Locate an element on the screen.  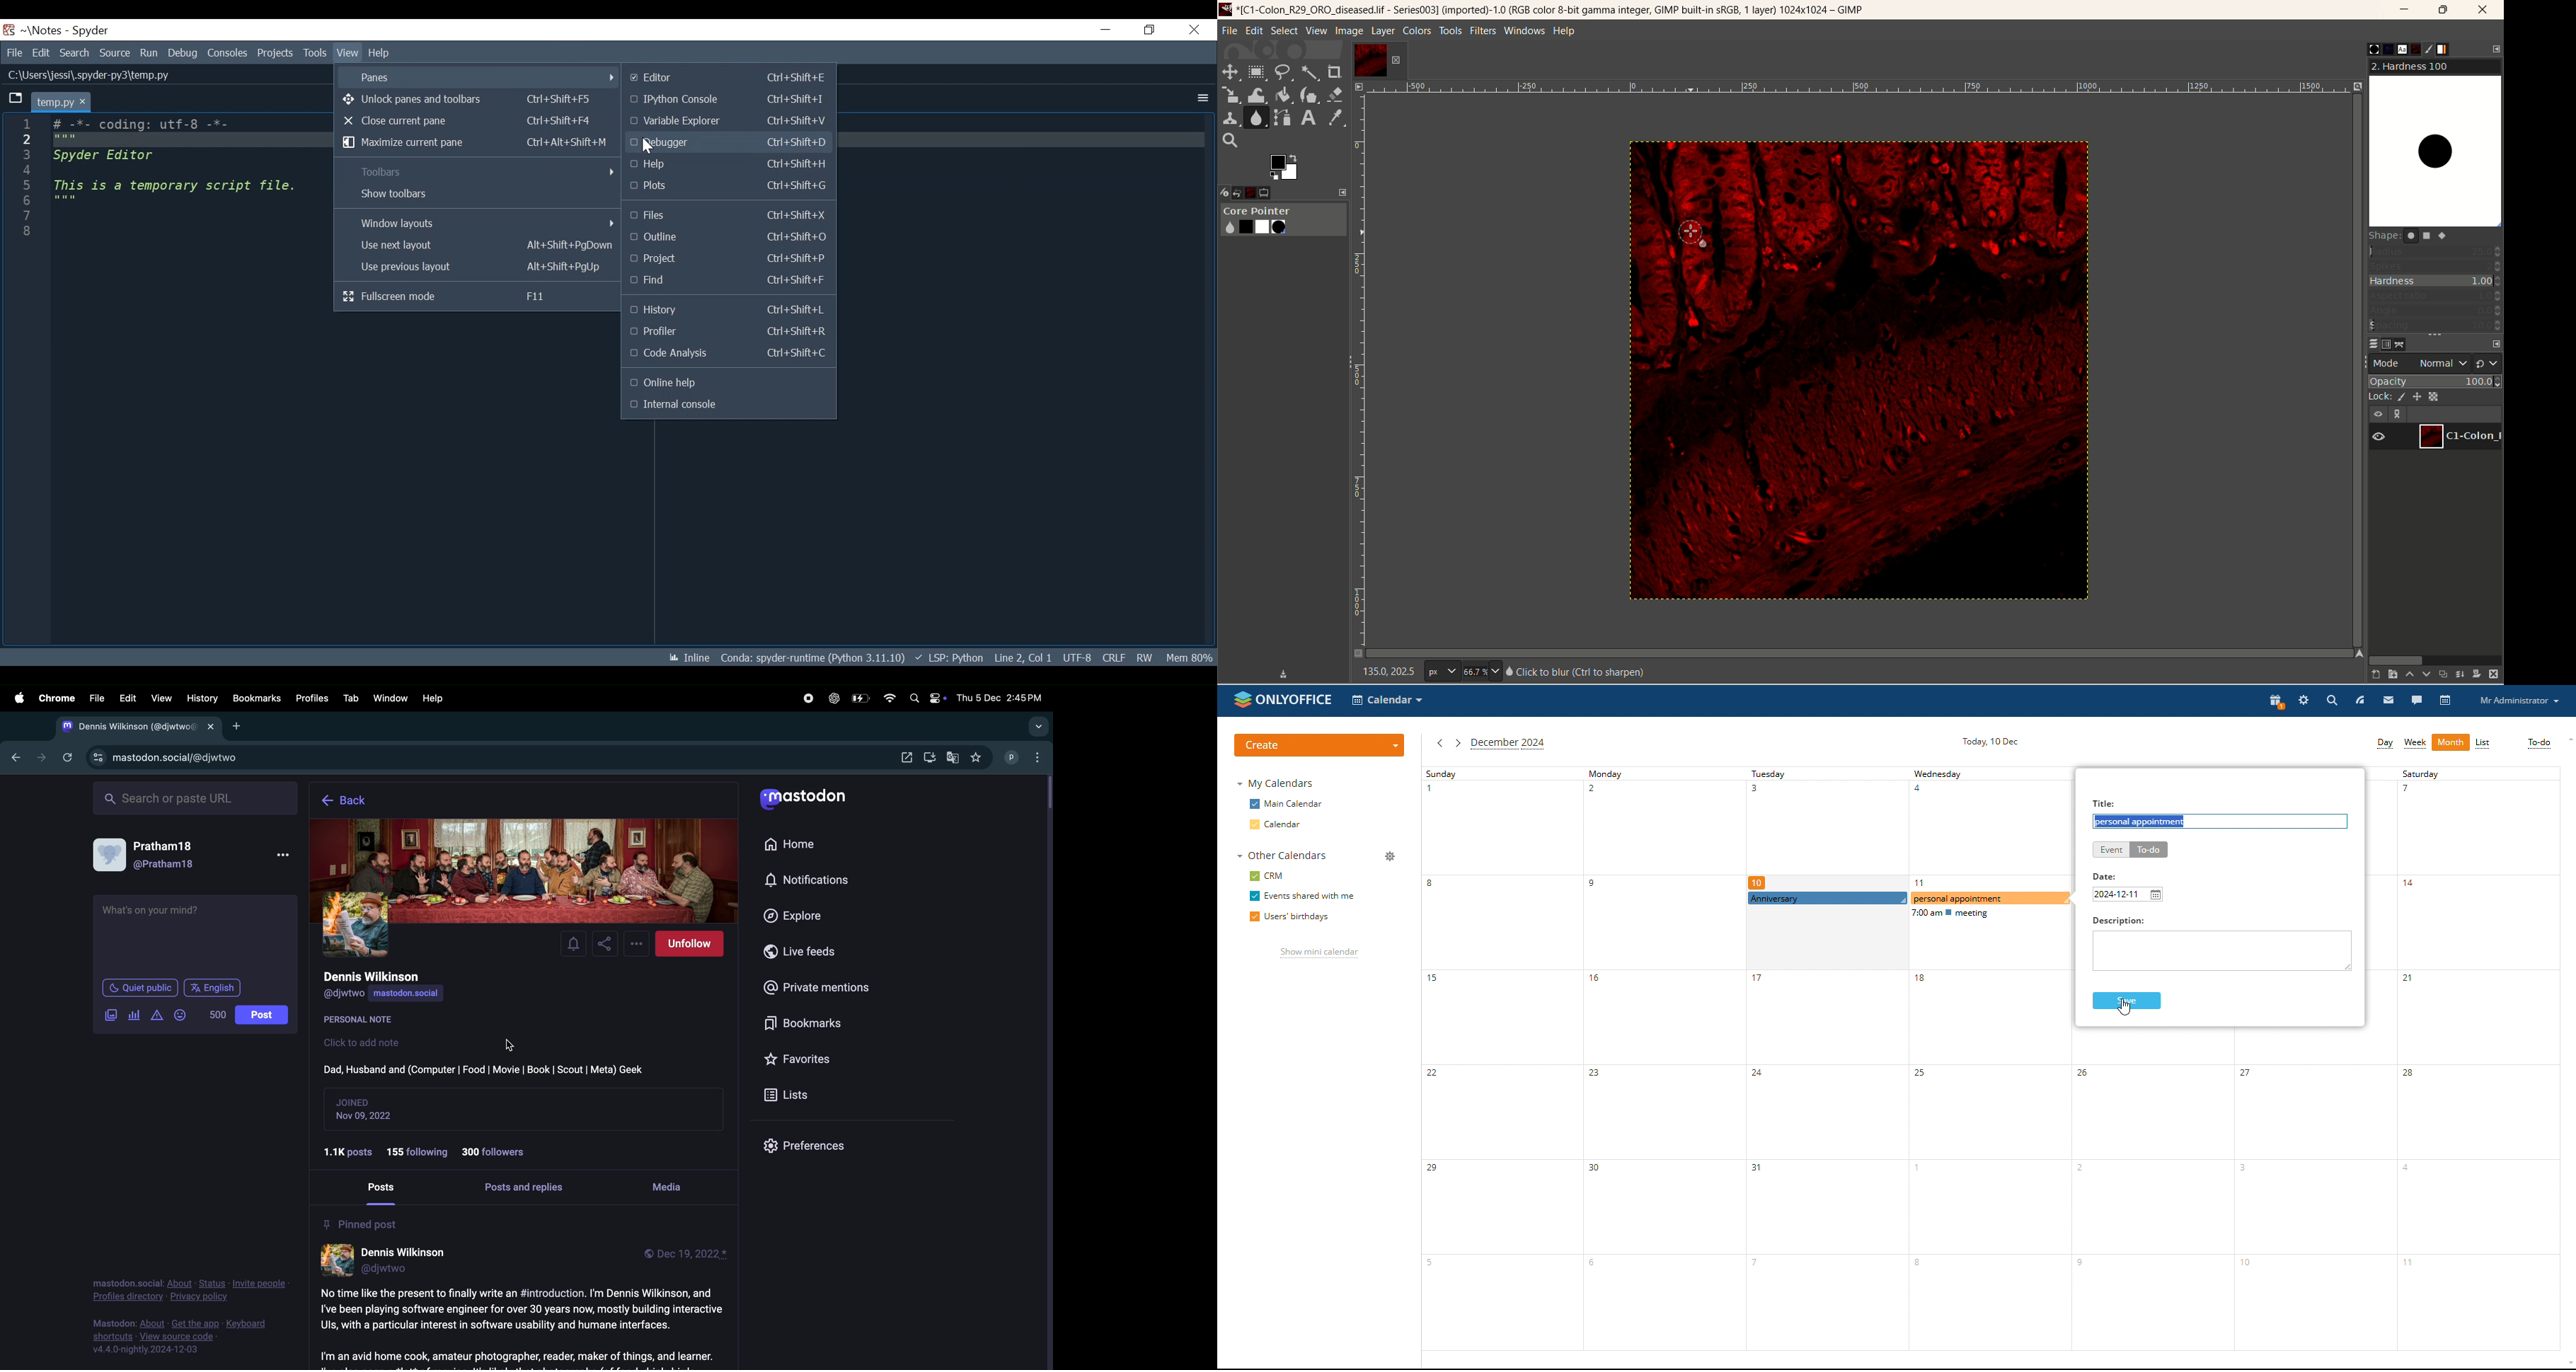
previous month is located at coordinates (1439, 743).